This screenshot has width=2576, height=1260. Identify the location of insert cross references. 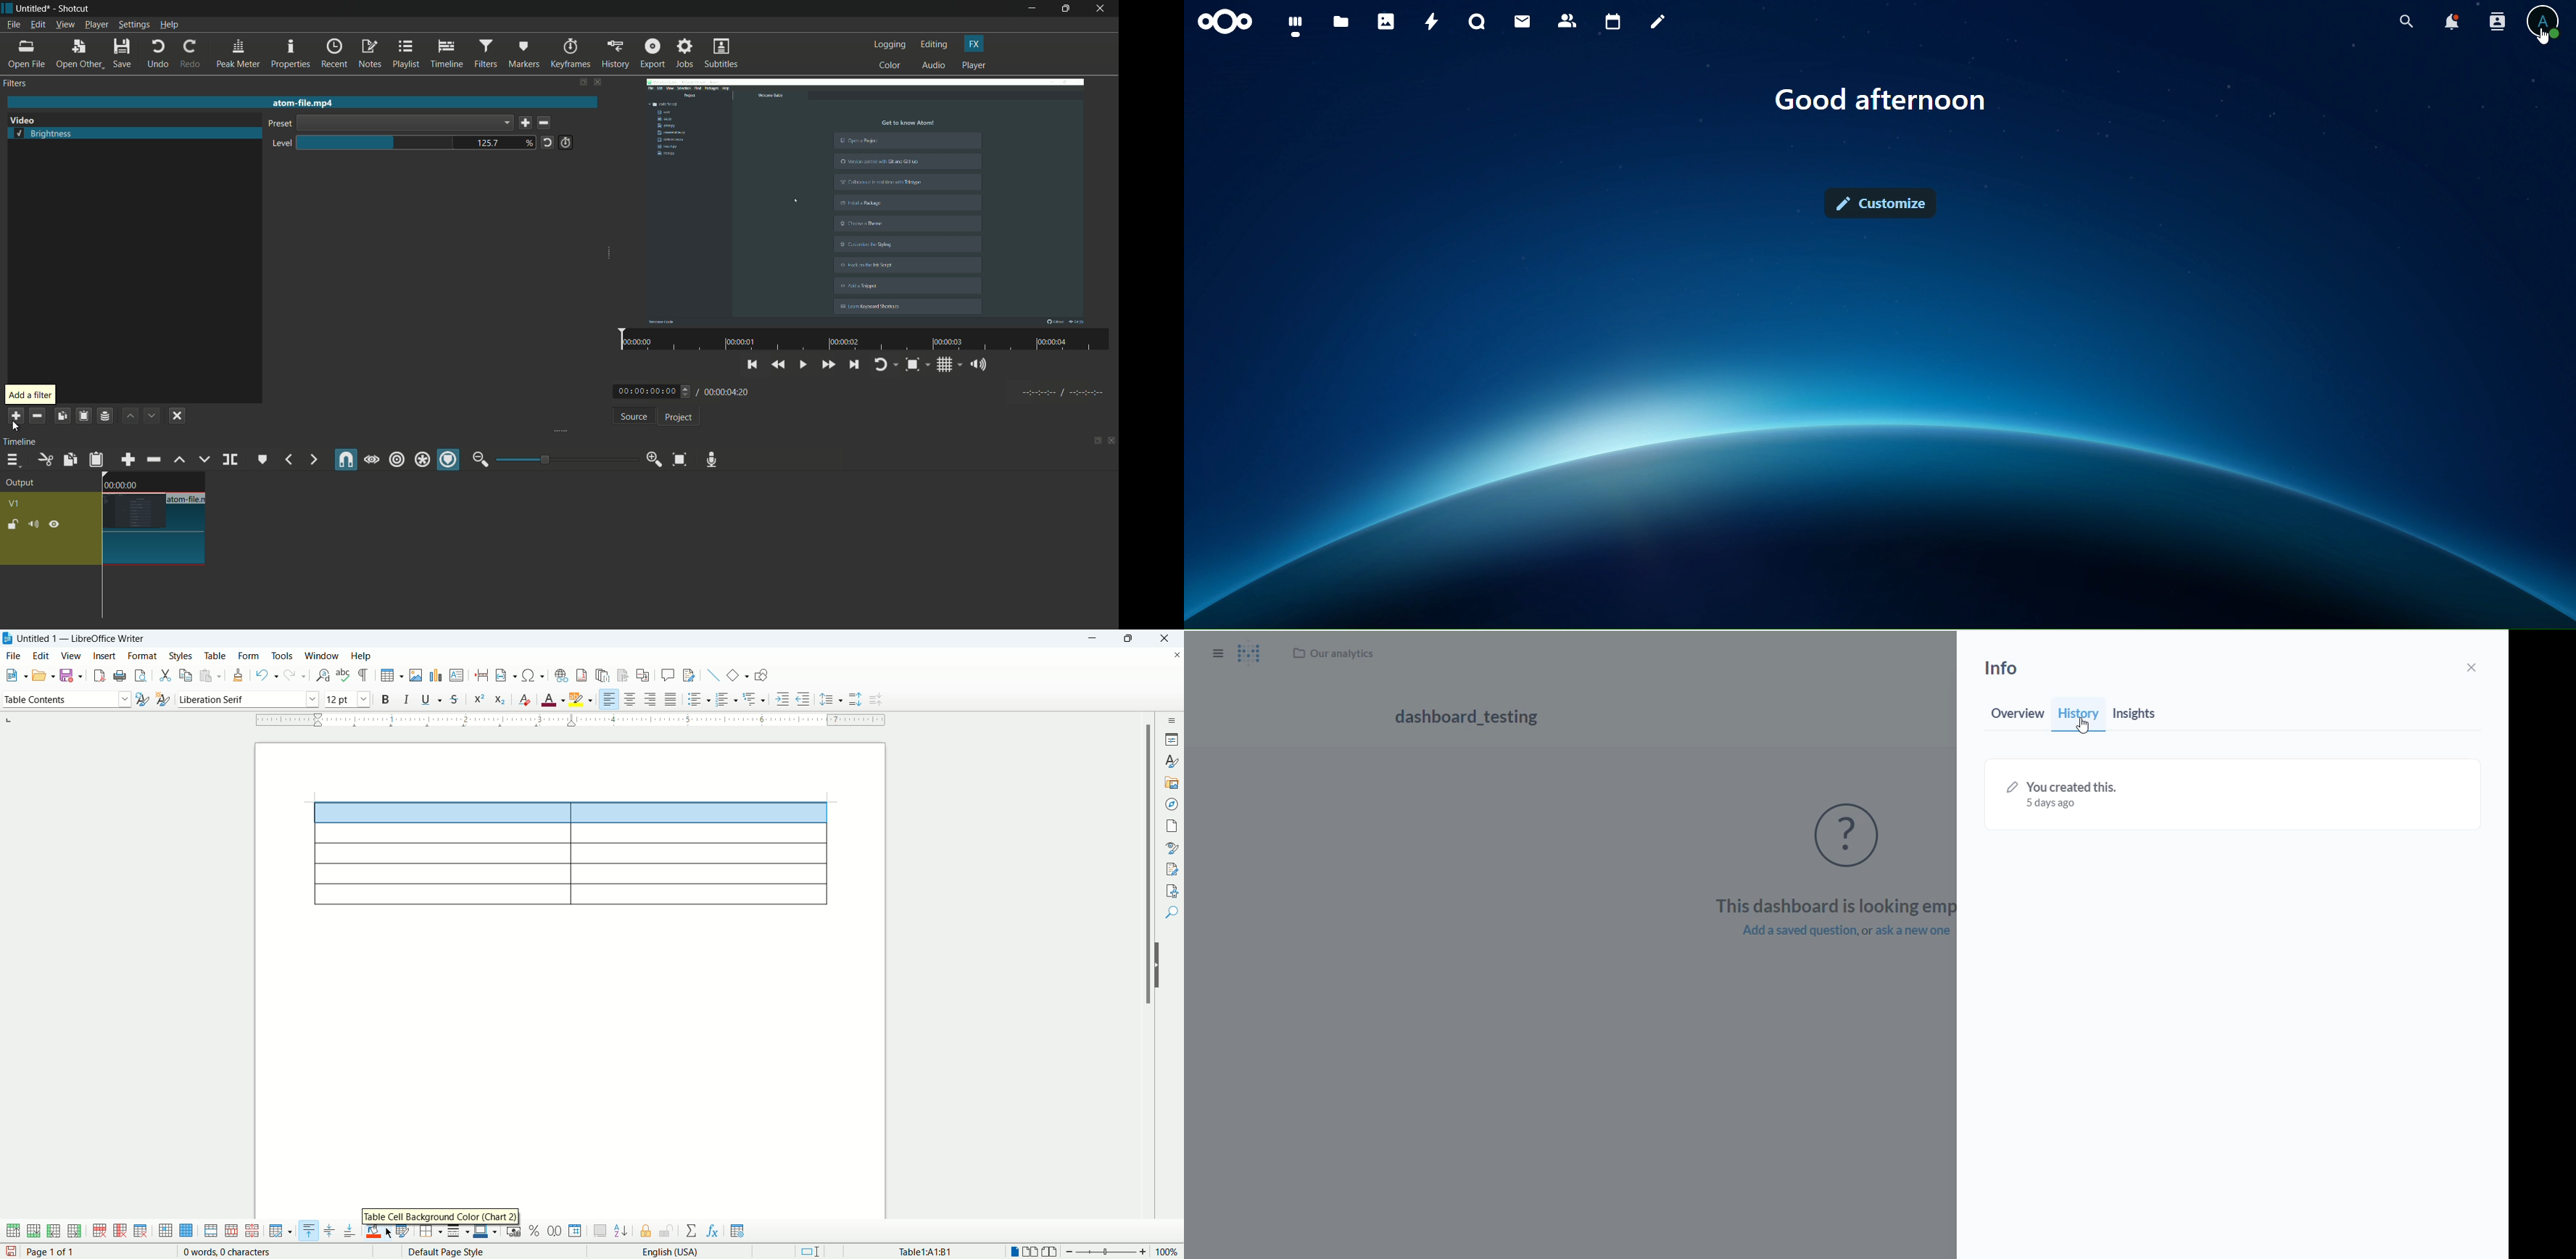
(645, 676).